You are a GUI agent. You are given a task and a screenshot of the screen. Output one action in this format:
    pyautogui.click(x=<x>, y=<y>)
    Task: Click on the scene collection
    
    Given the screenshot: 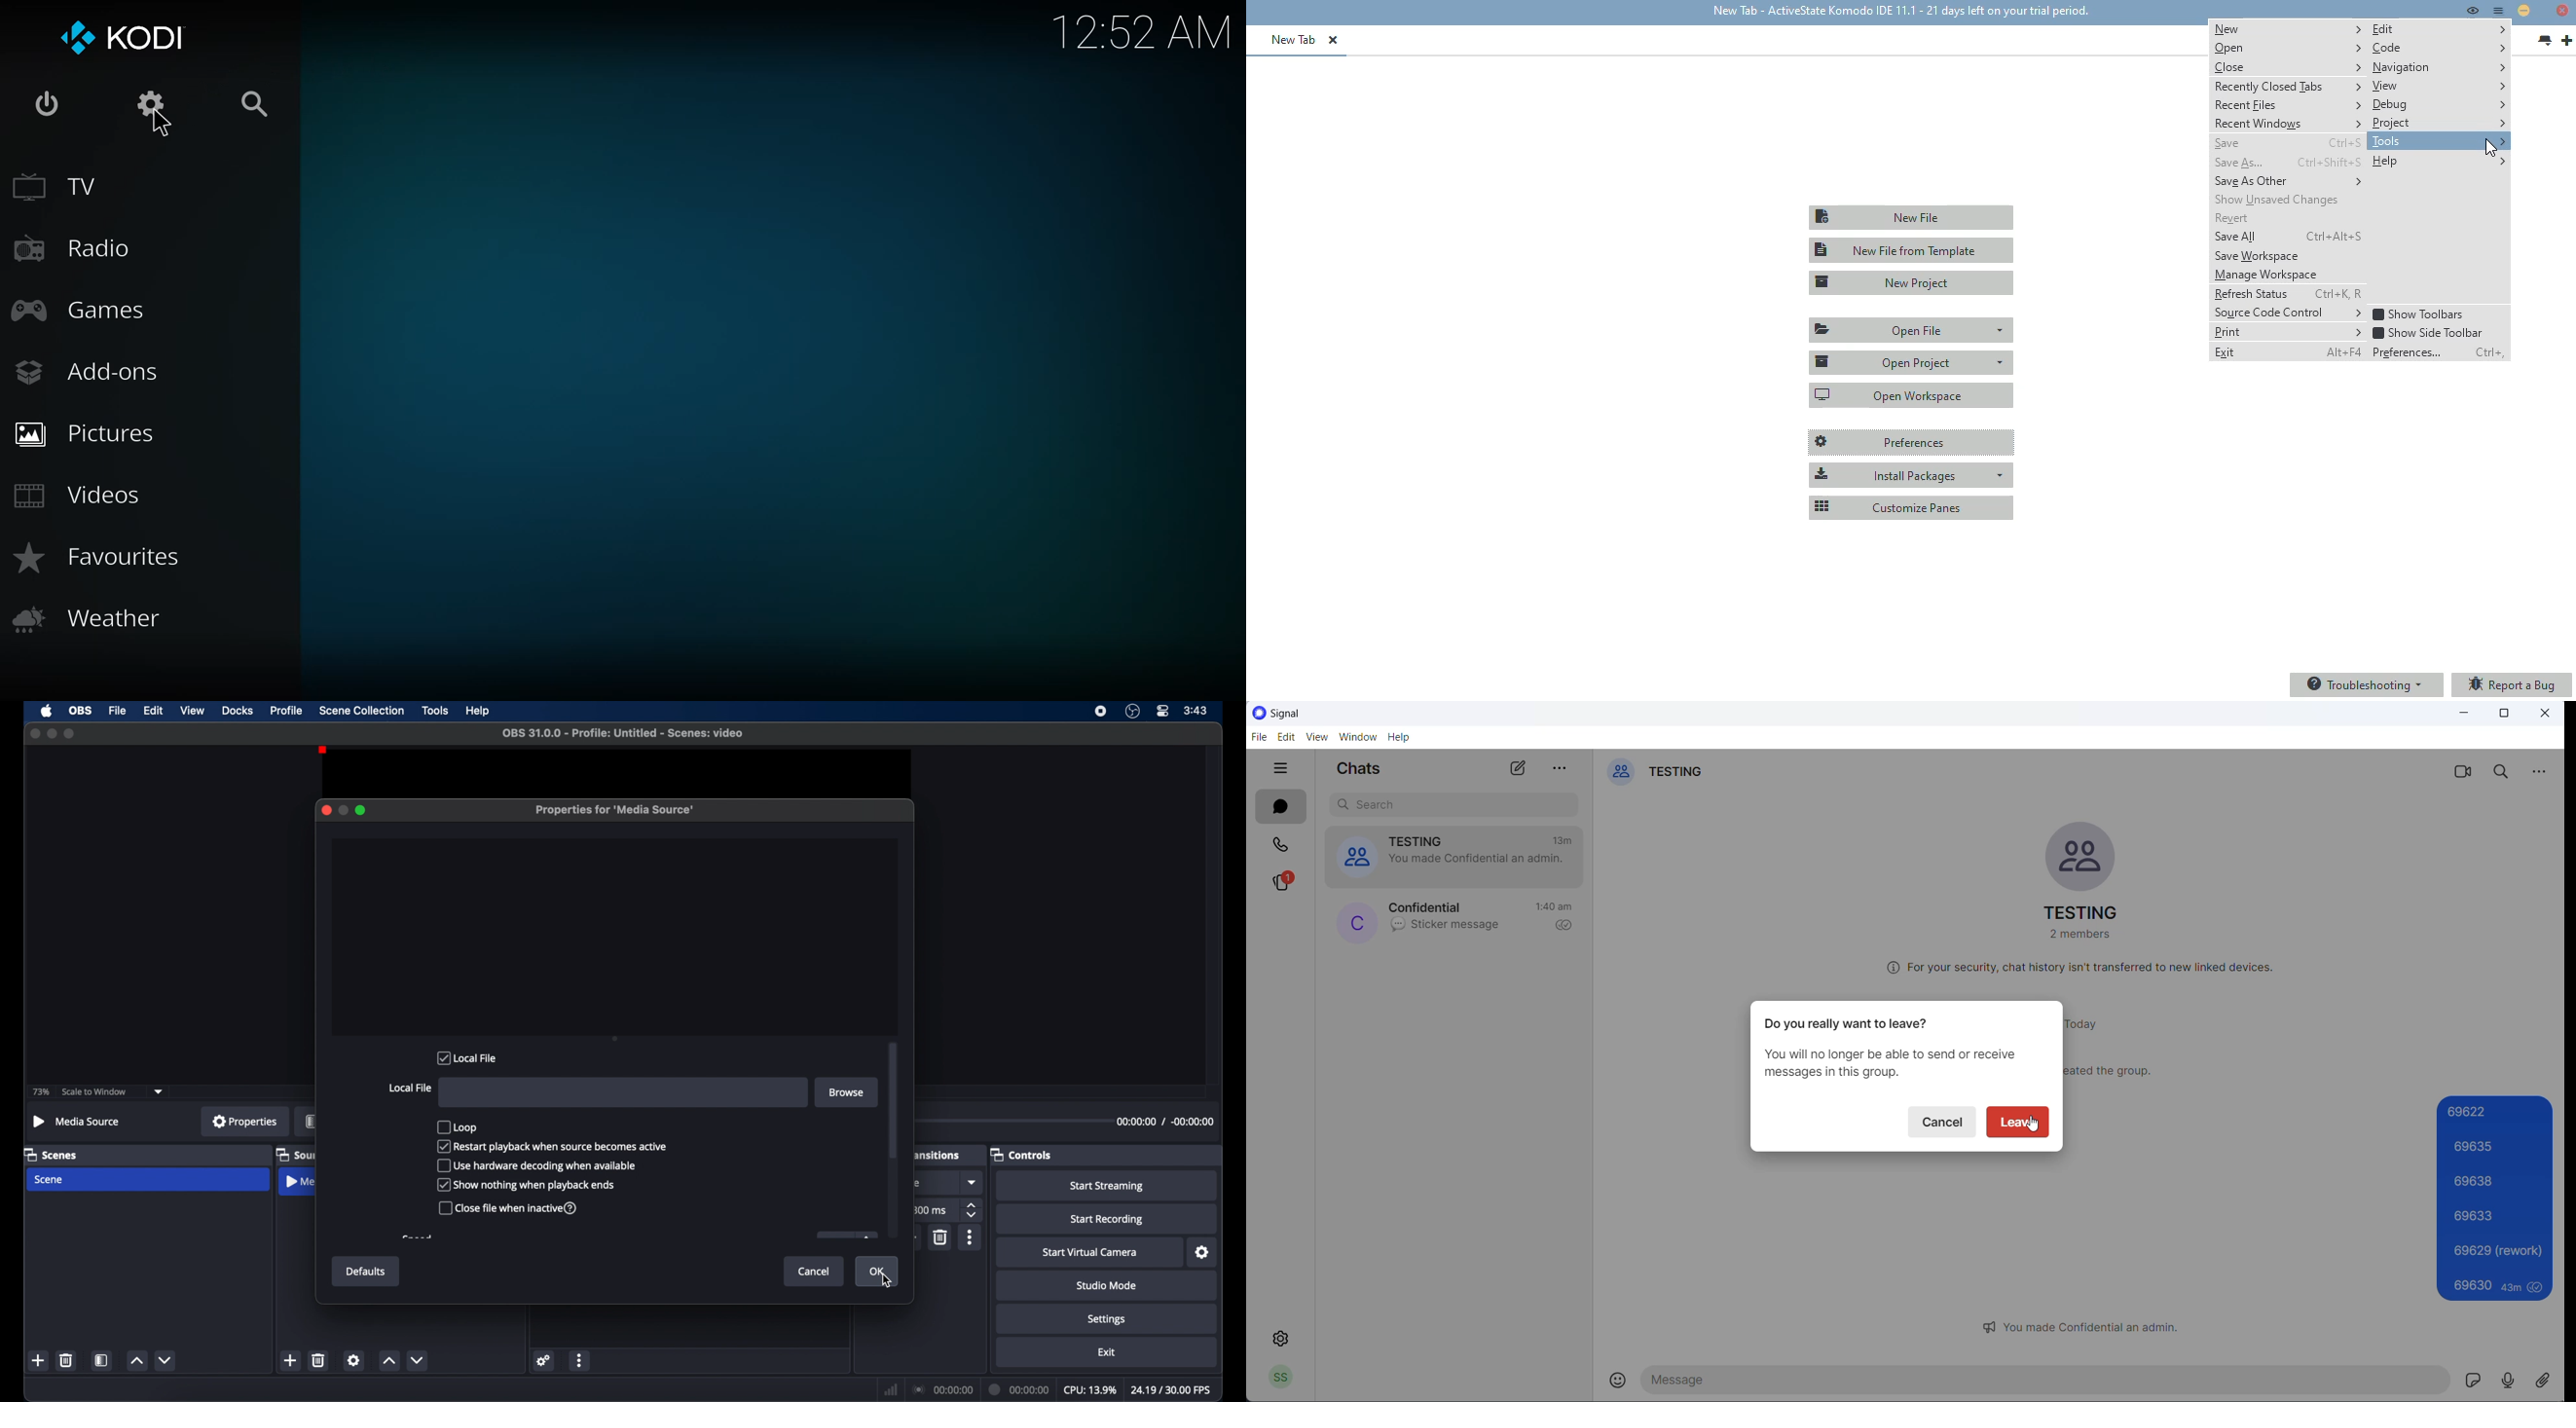 What is the action you would take?
    pyautogui.click(x=362, y=711)
    